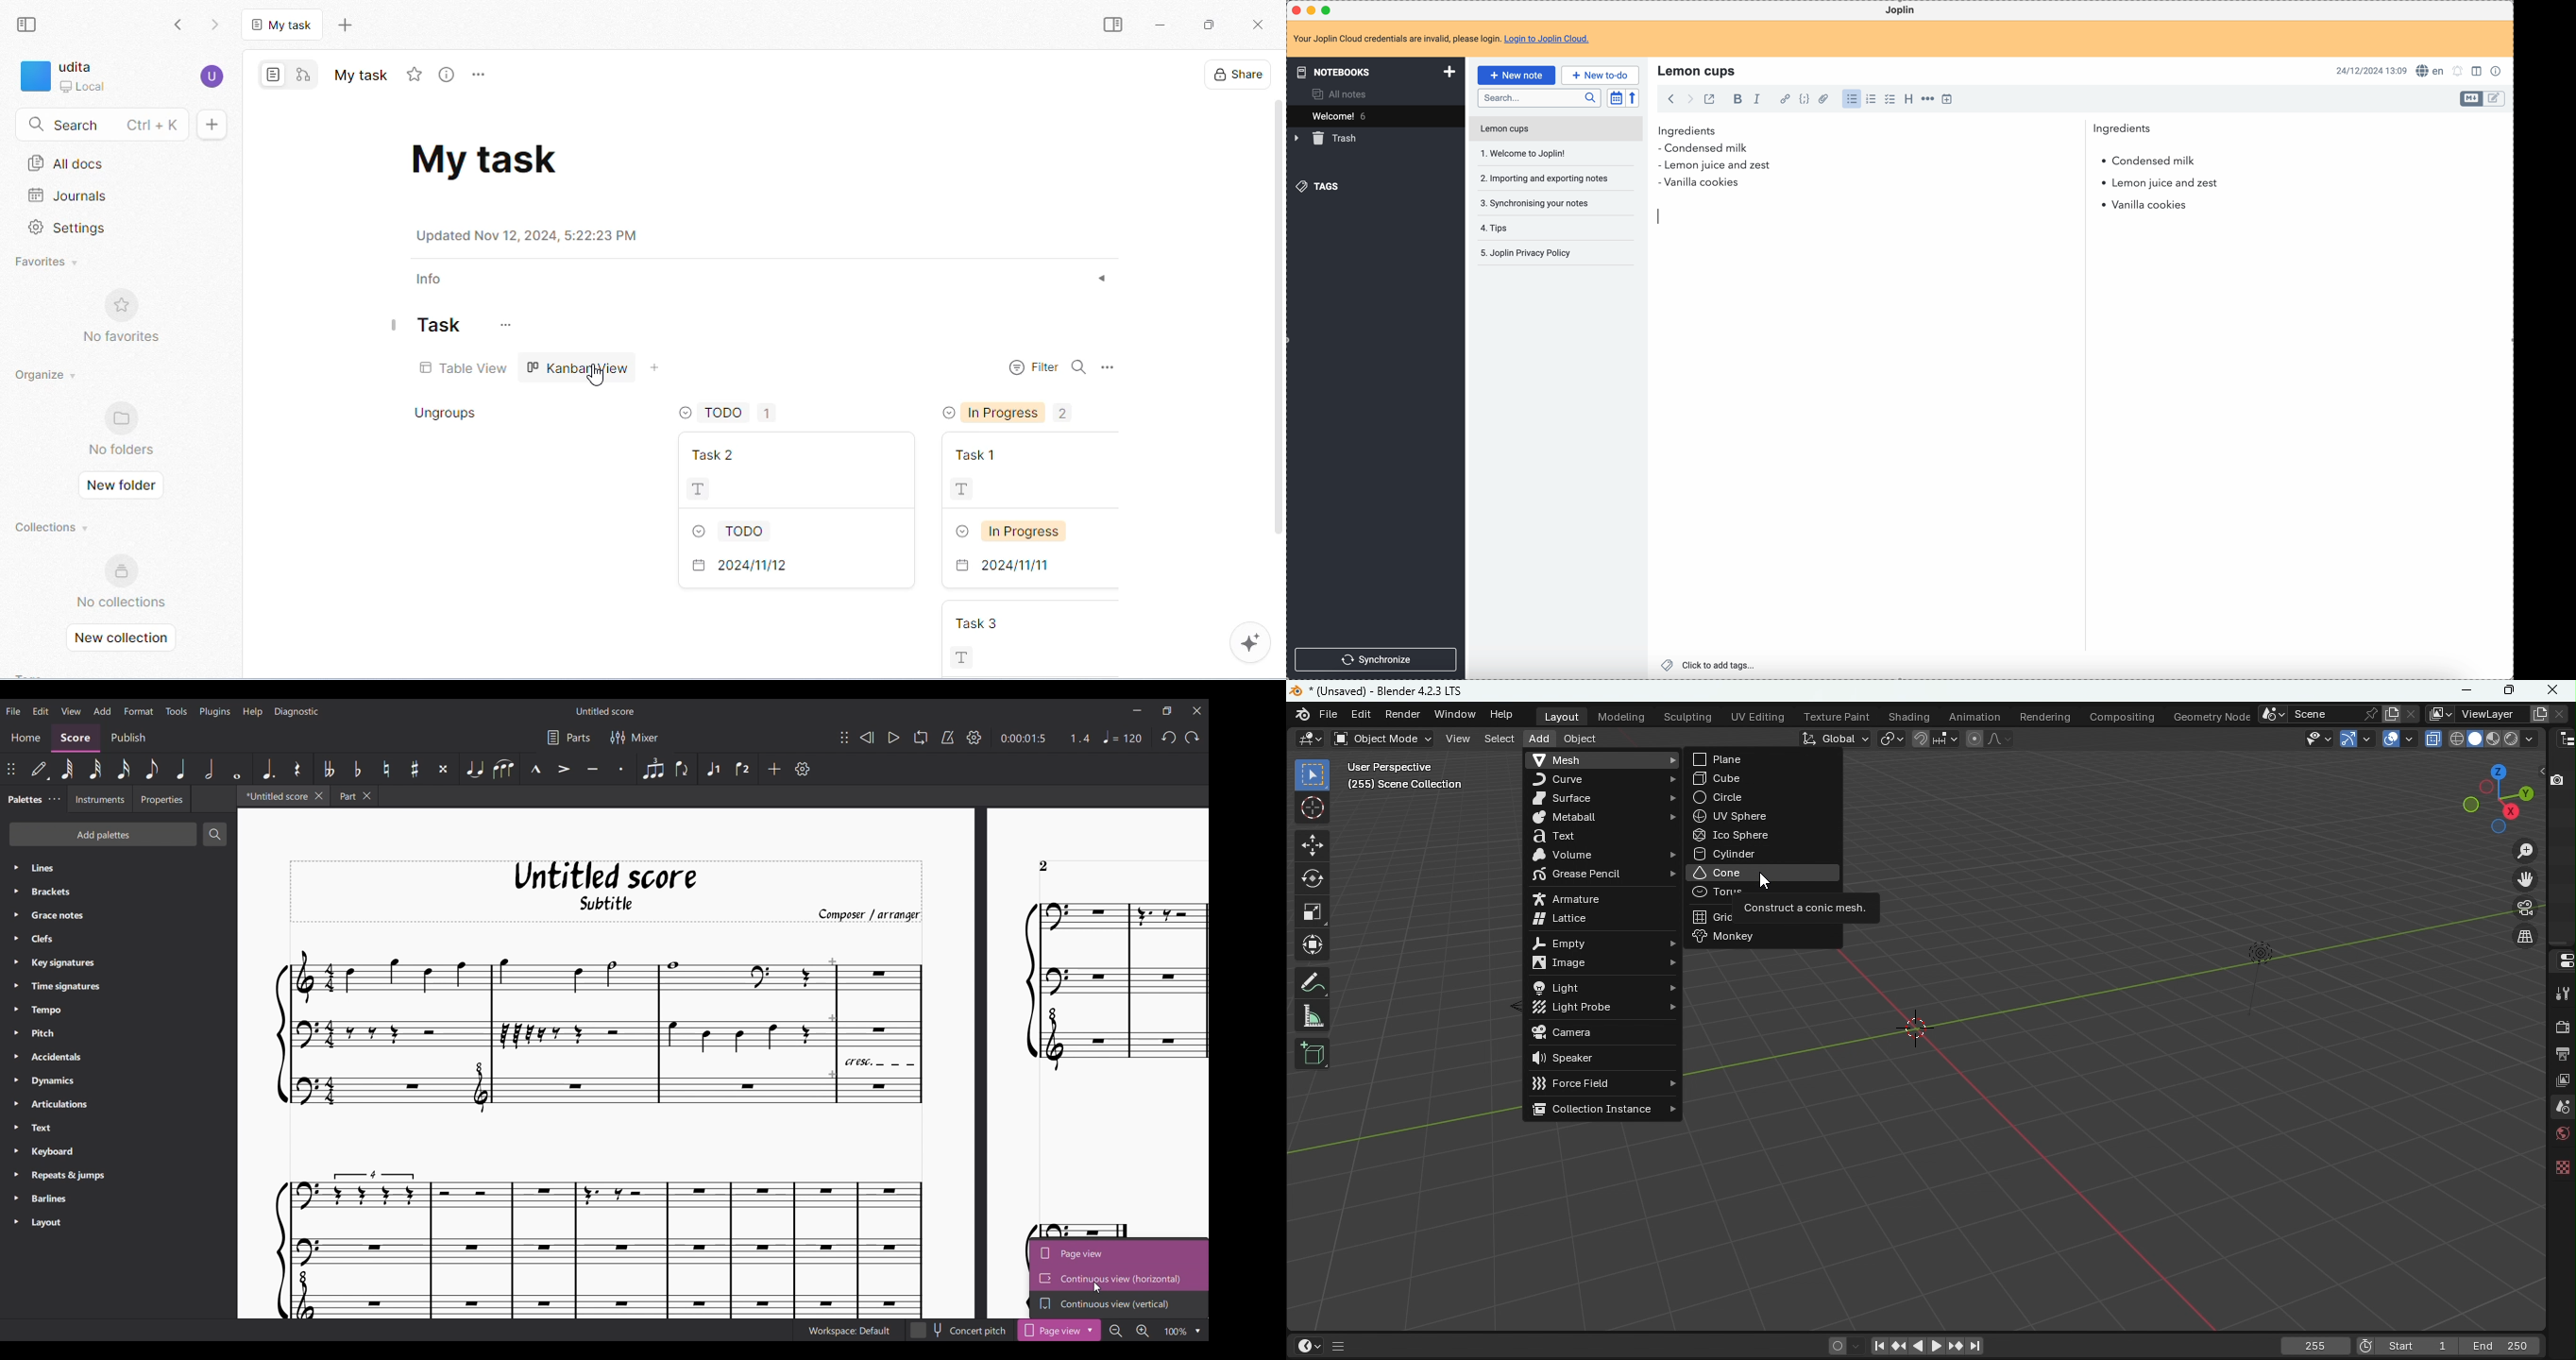 This screenshot has height=1372, width=2576. What do you see at coordinates (15, 1045) in the screenshot?
I see `Expand respective palette` at bounding box center [15, 1045].